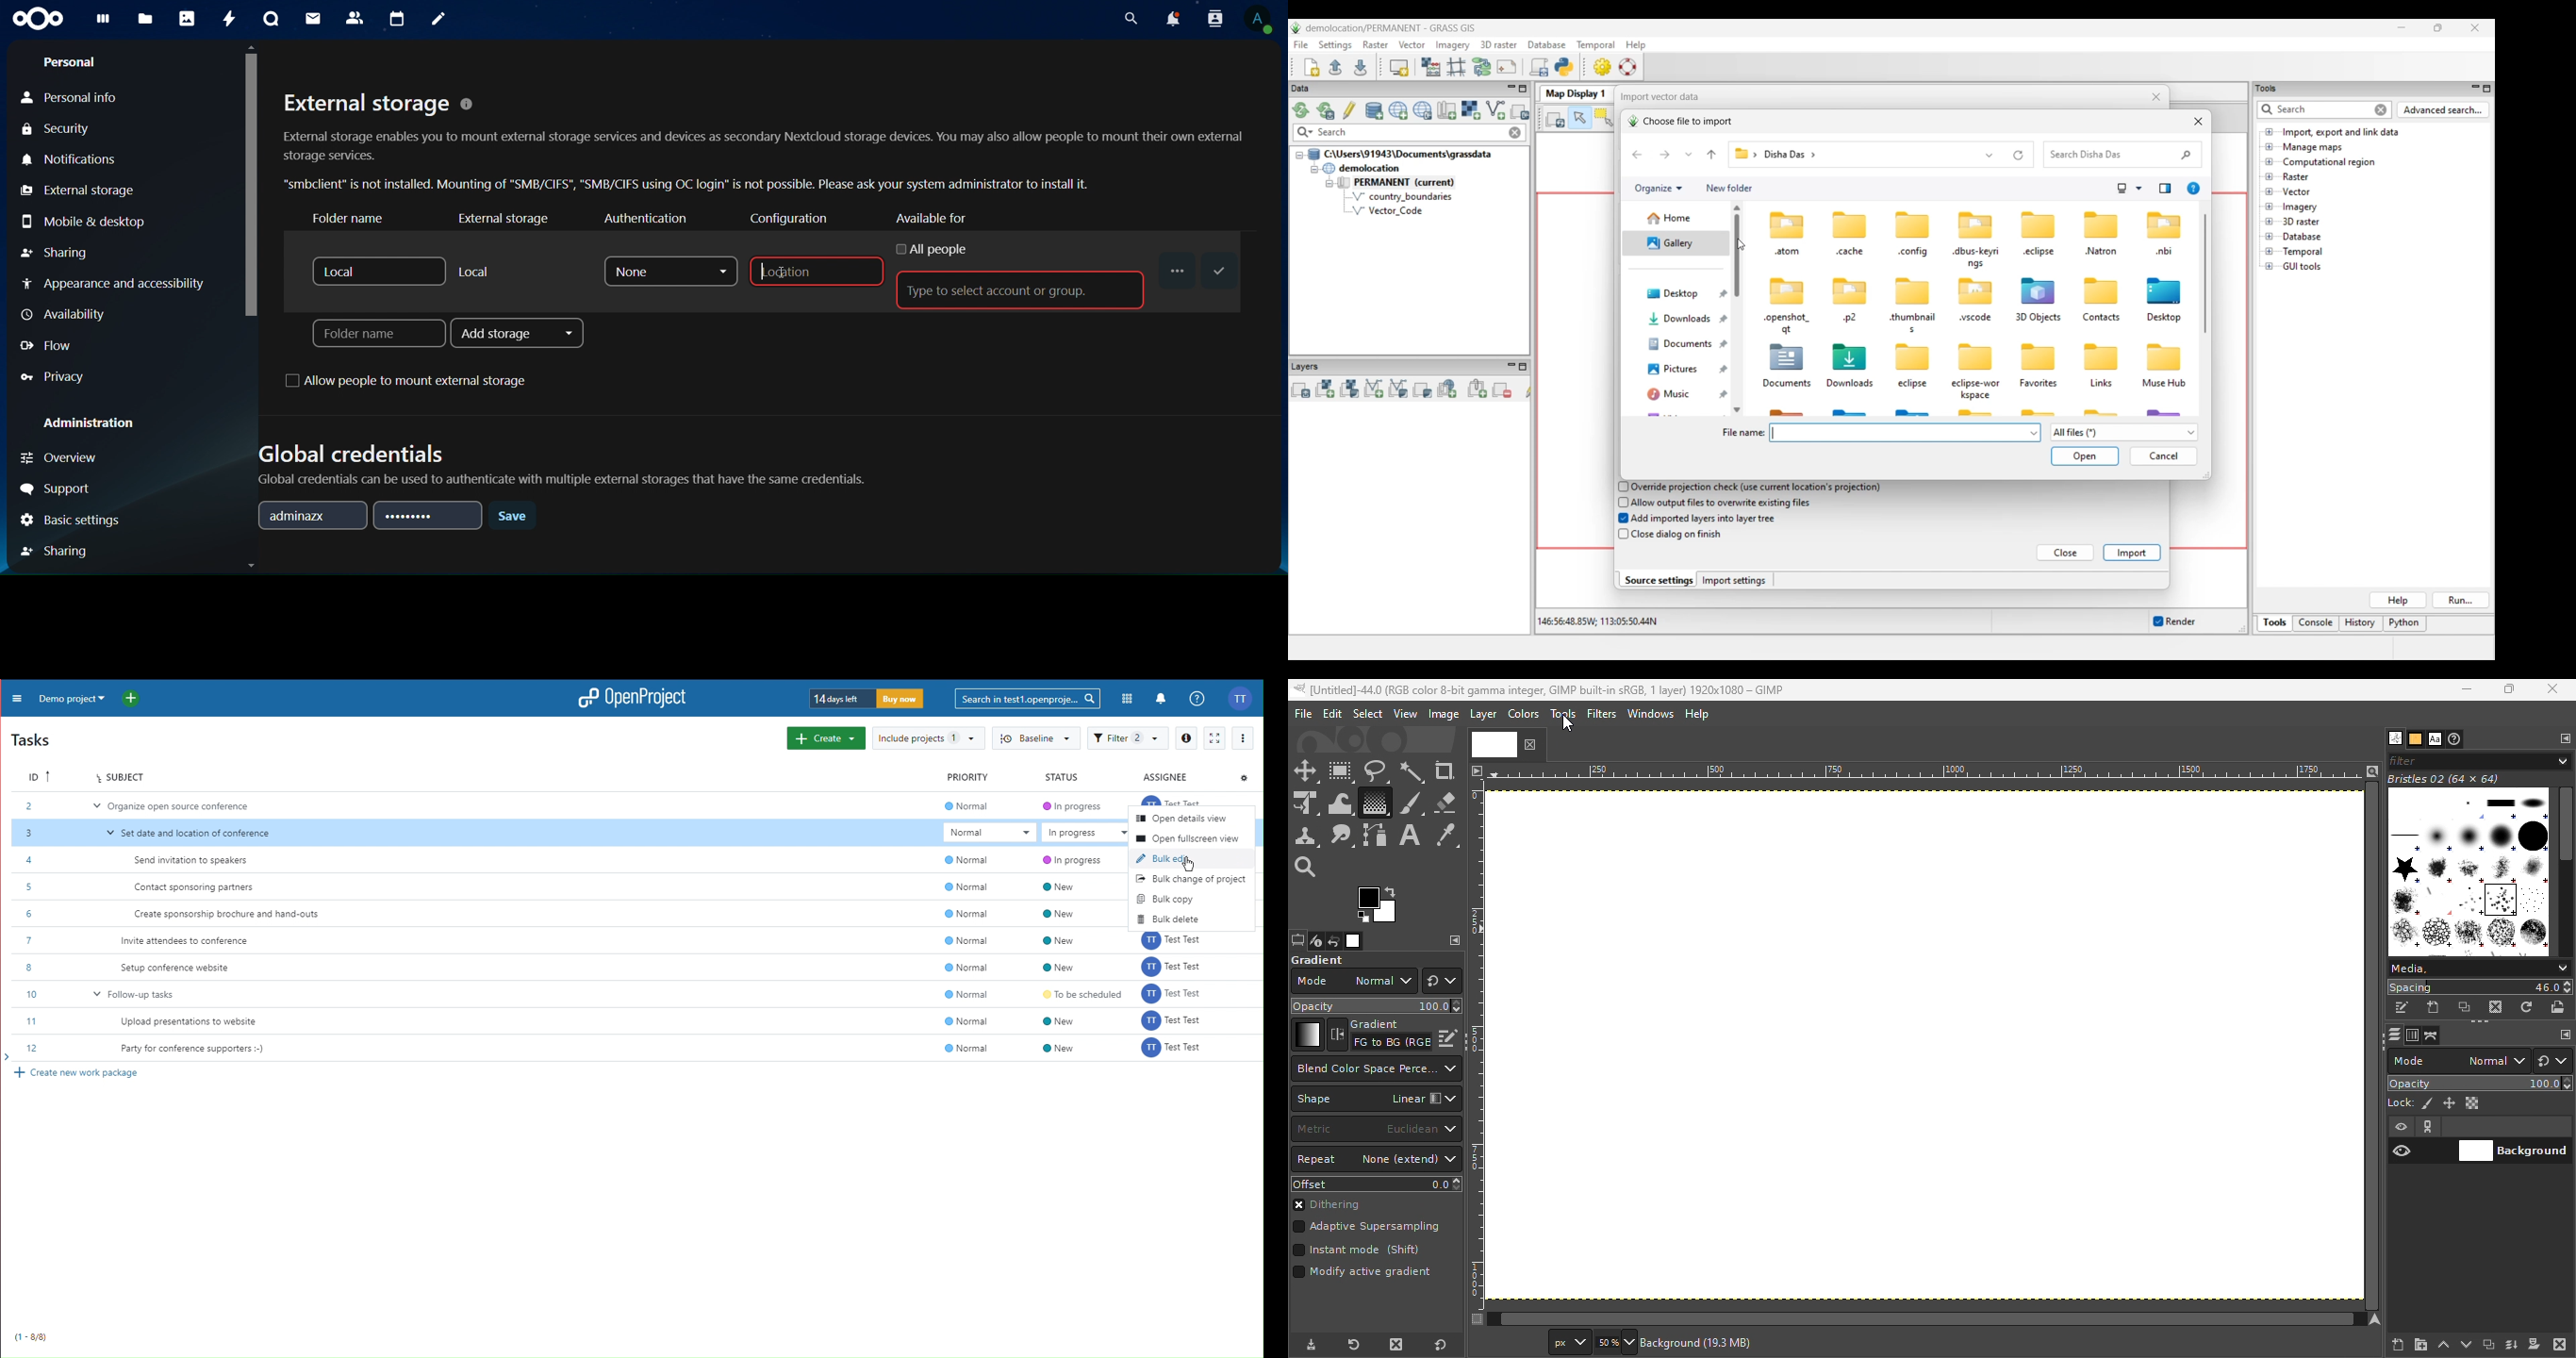  What do you see at coordinates (1176, 267) in the screenshot?
I see `...` at bounding box center [1176, 267].